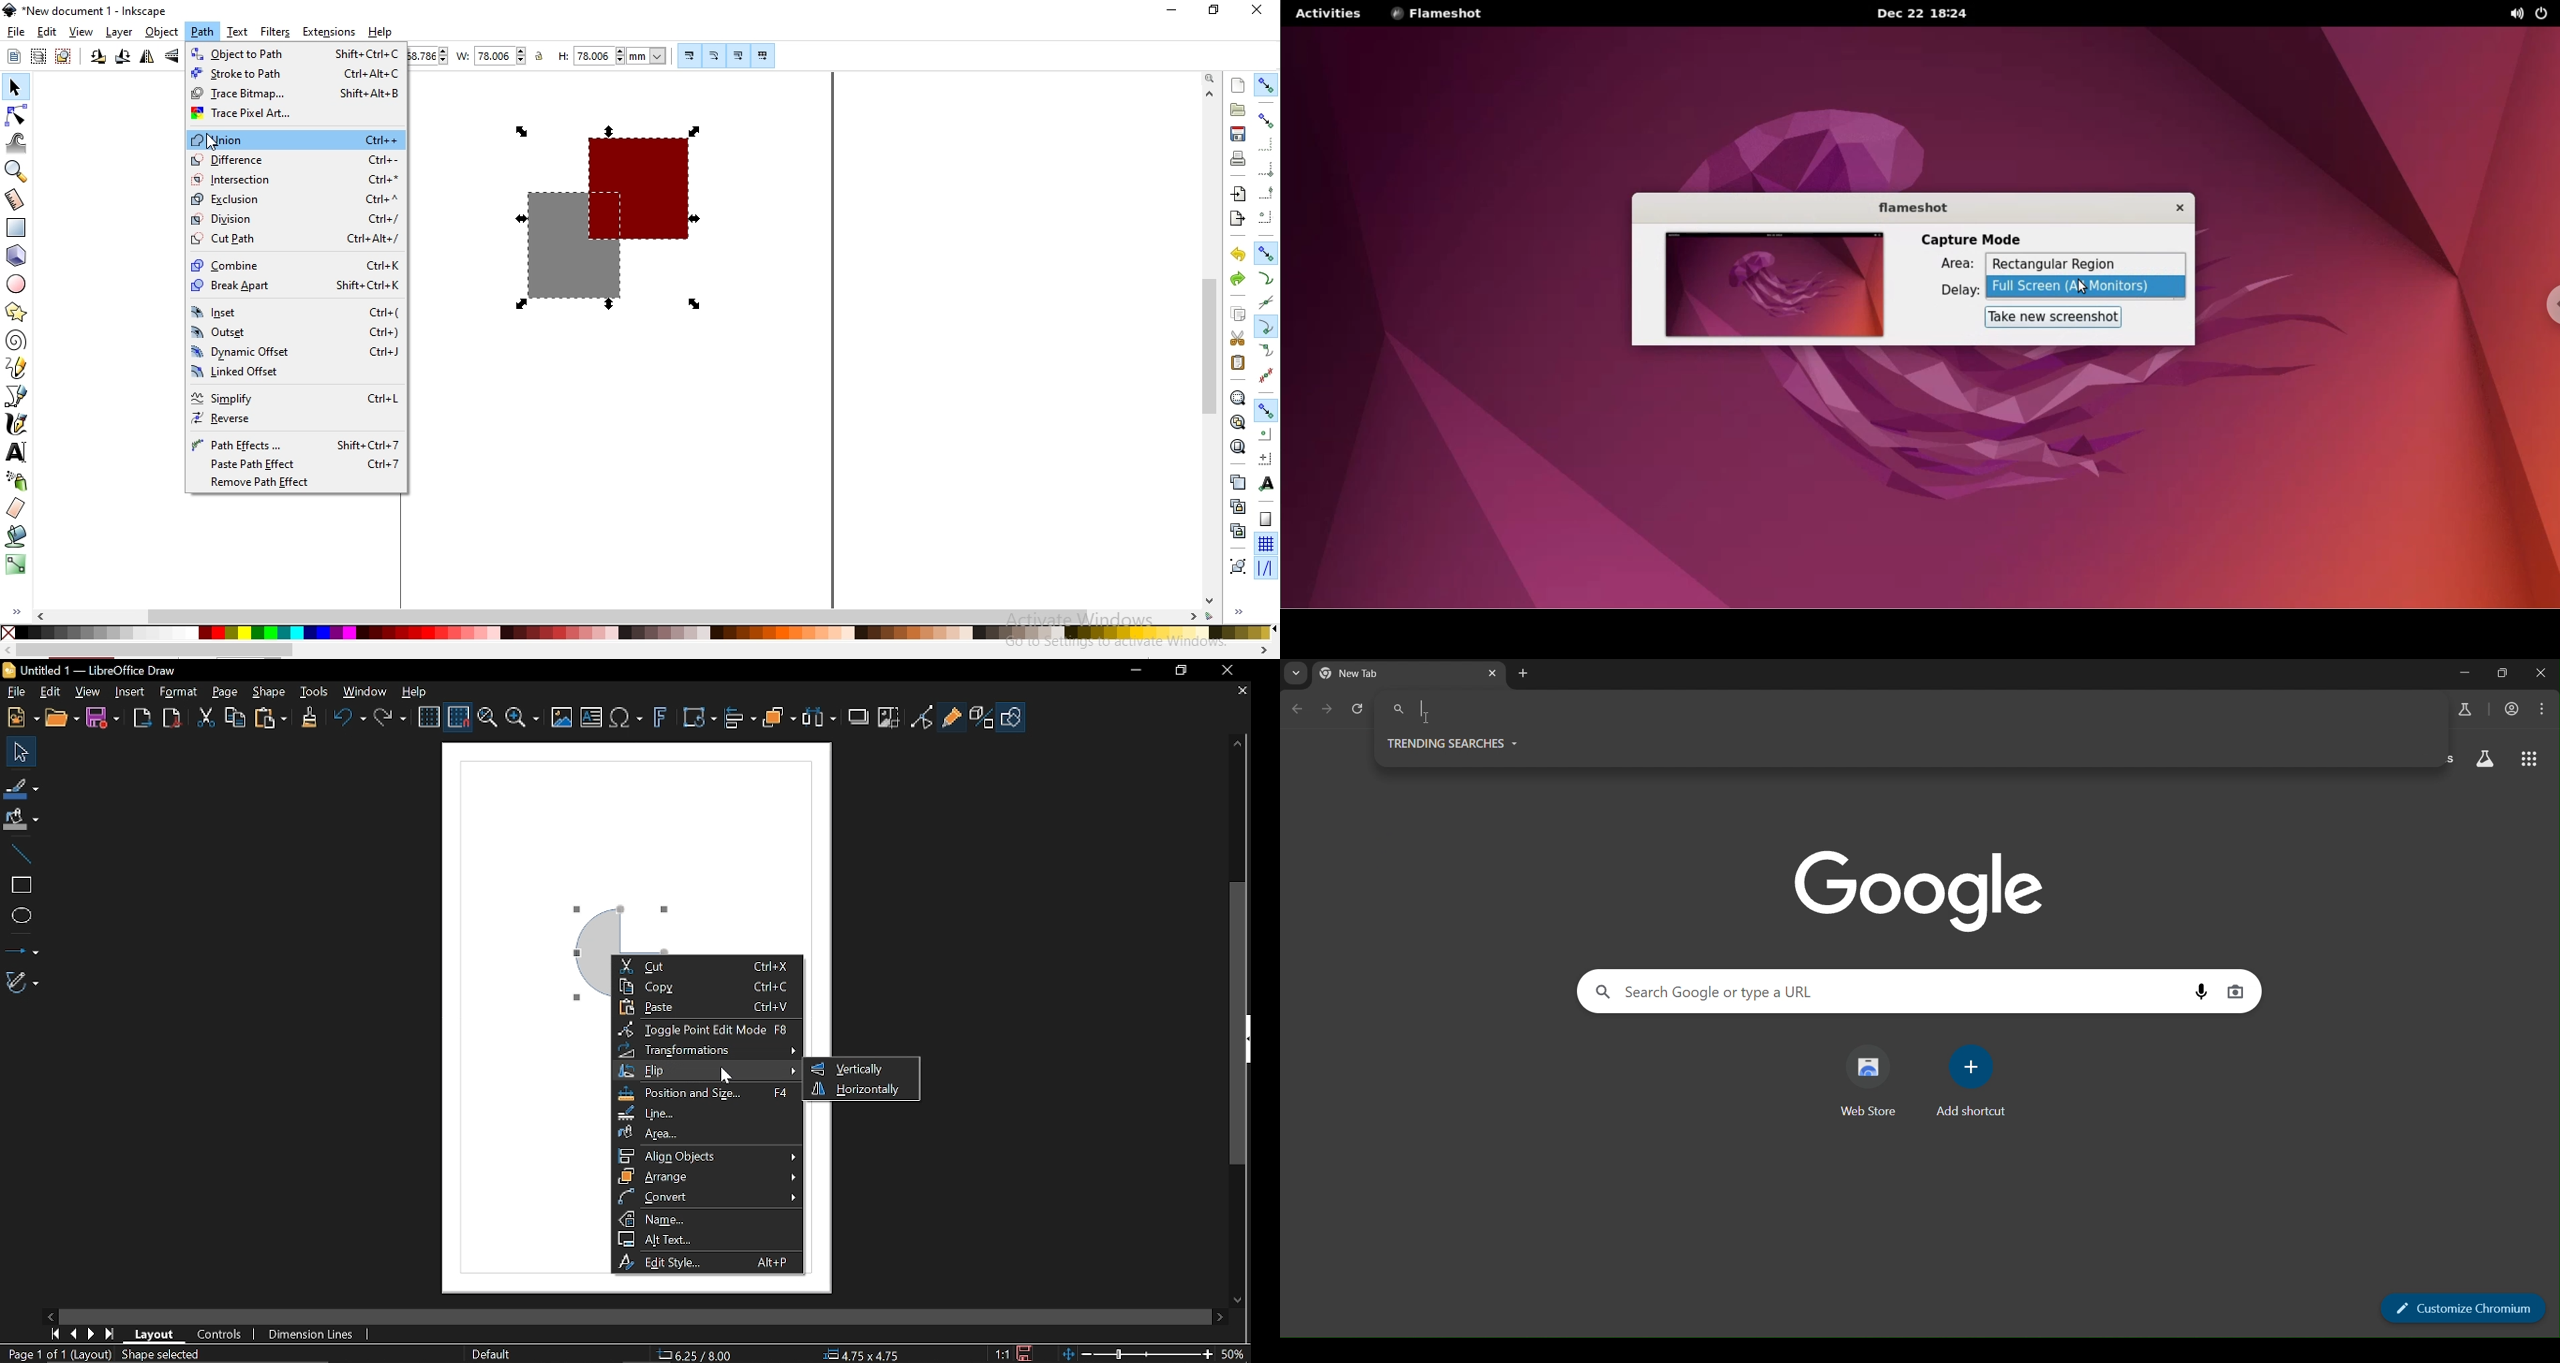 The height and width of the screenshot is (1372, 2576). What do you see at coordinates (293, 52) in the screenshot?
I see `object to path` at bounding box center [293, 52].